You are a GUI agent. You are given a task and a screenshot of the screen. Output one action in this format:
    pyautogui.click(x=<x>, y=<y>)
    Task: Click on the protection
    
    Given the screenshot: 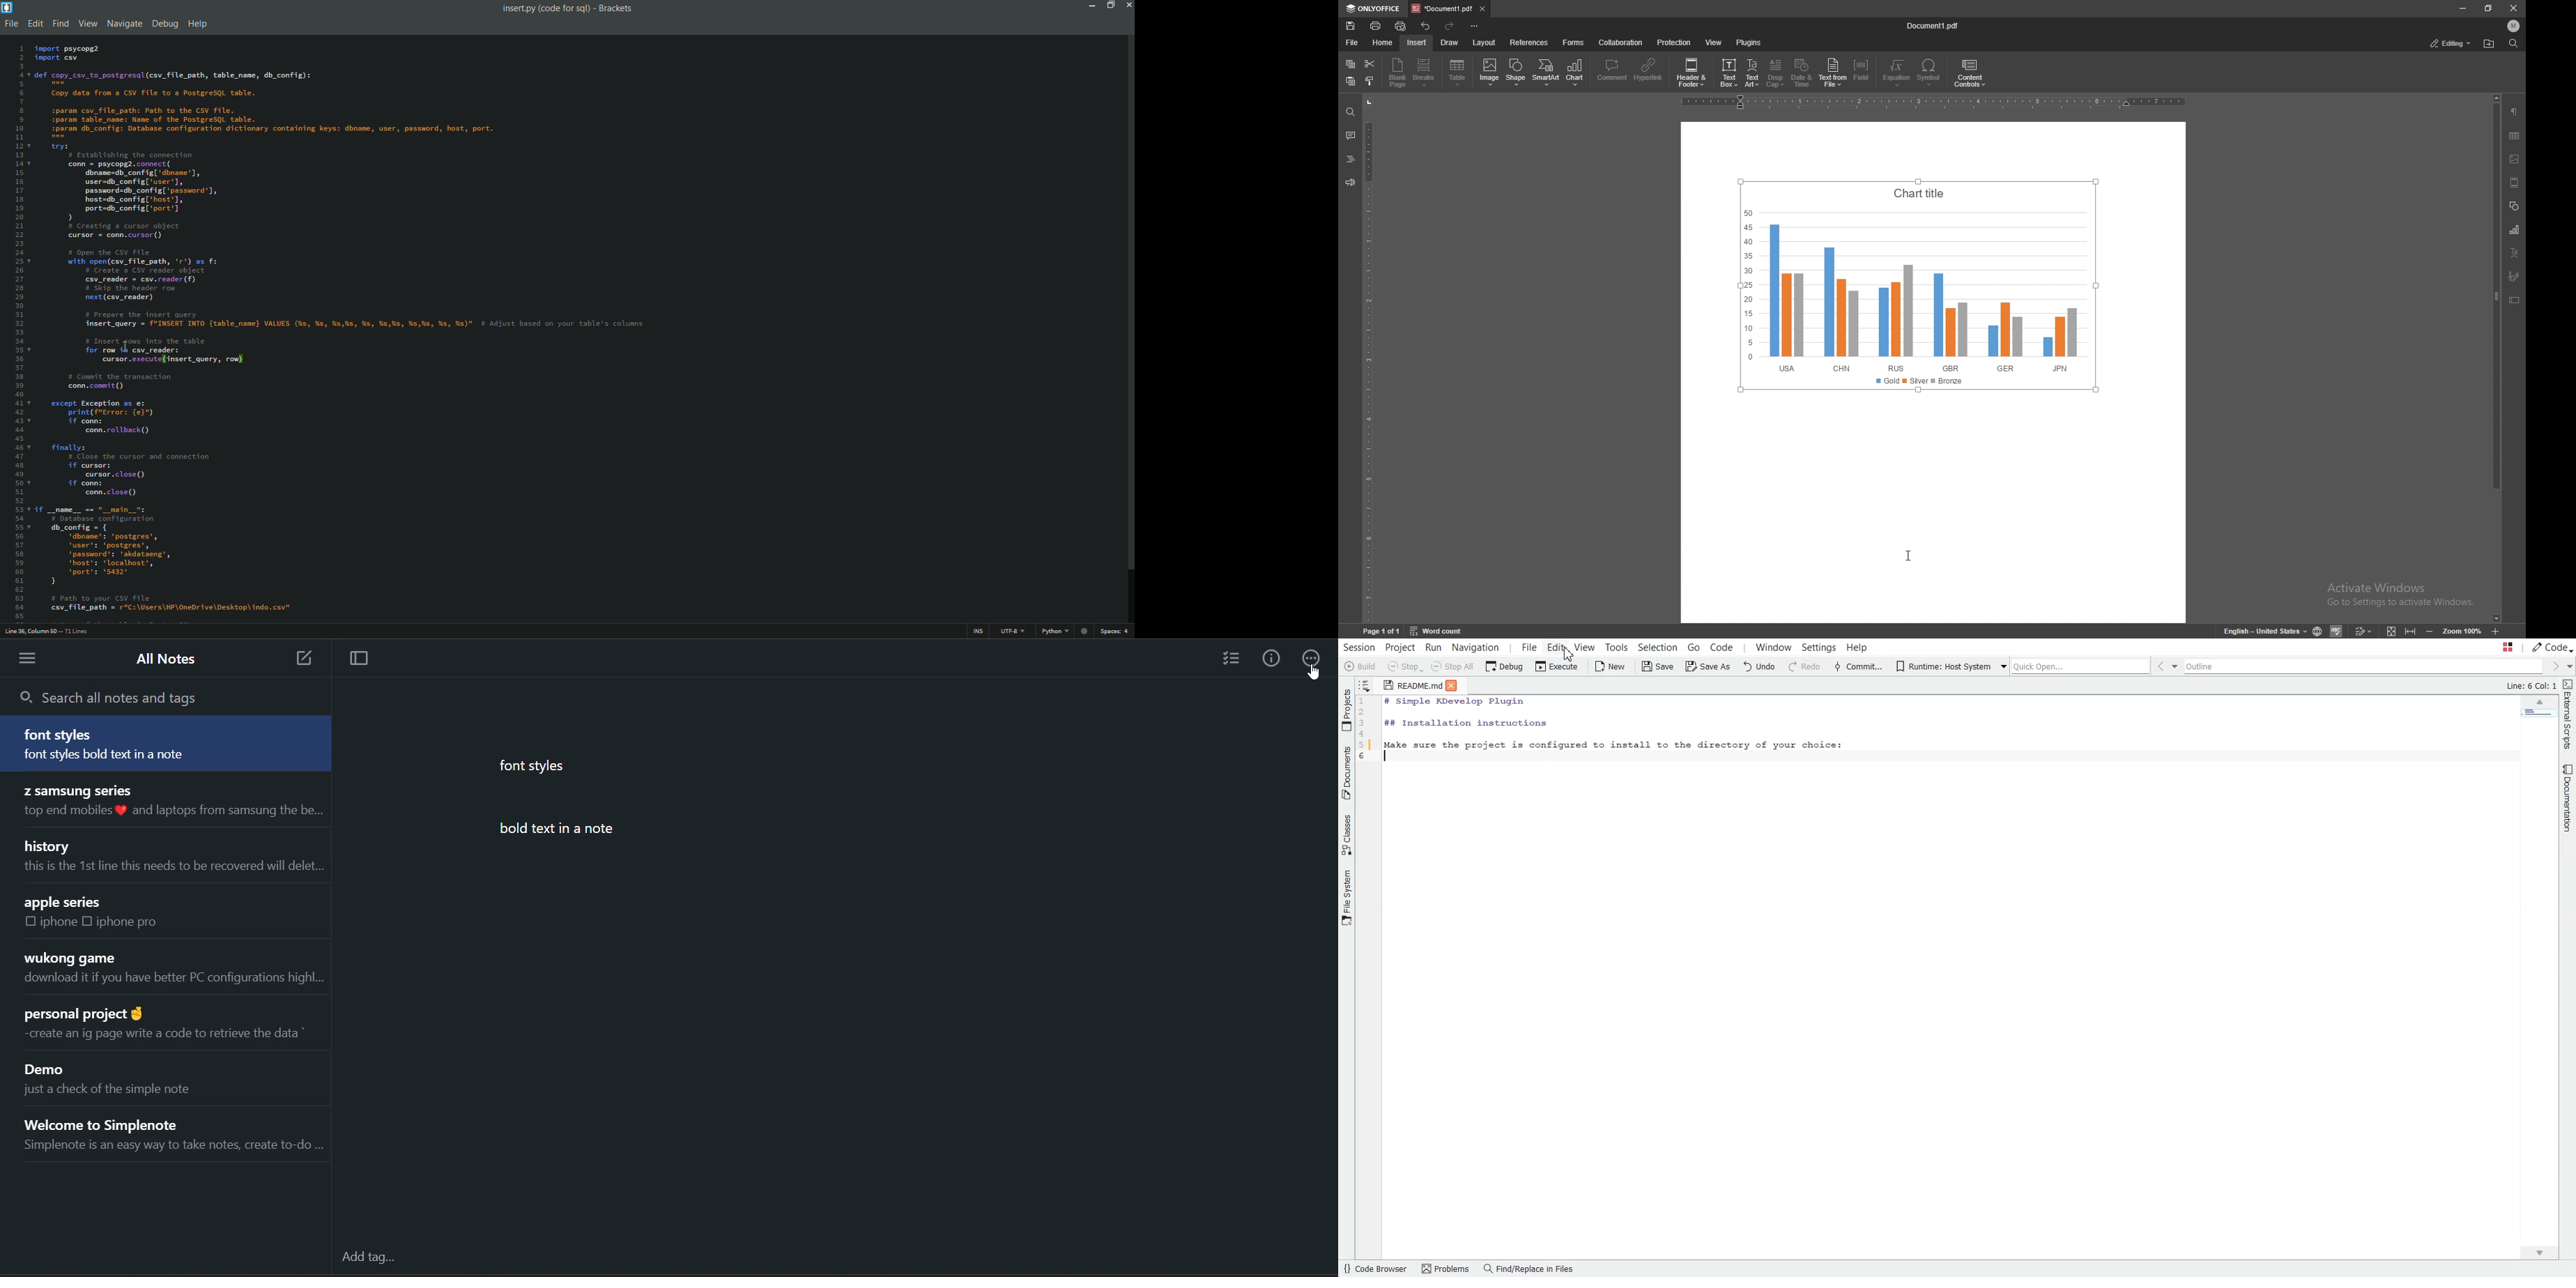 What is the action you would take?
    pyautogui.click(x=1674, y=42)
    